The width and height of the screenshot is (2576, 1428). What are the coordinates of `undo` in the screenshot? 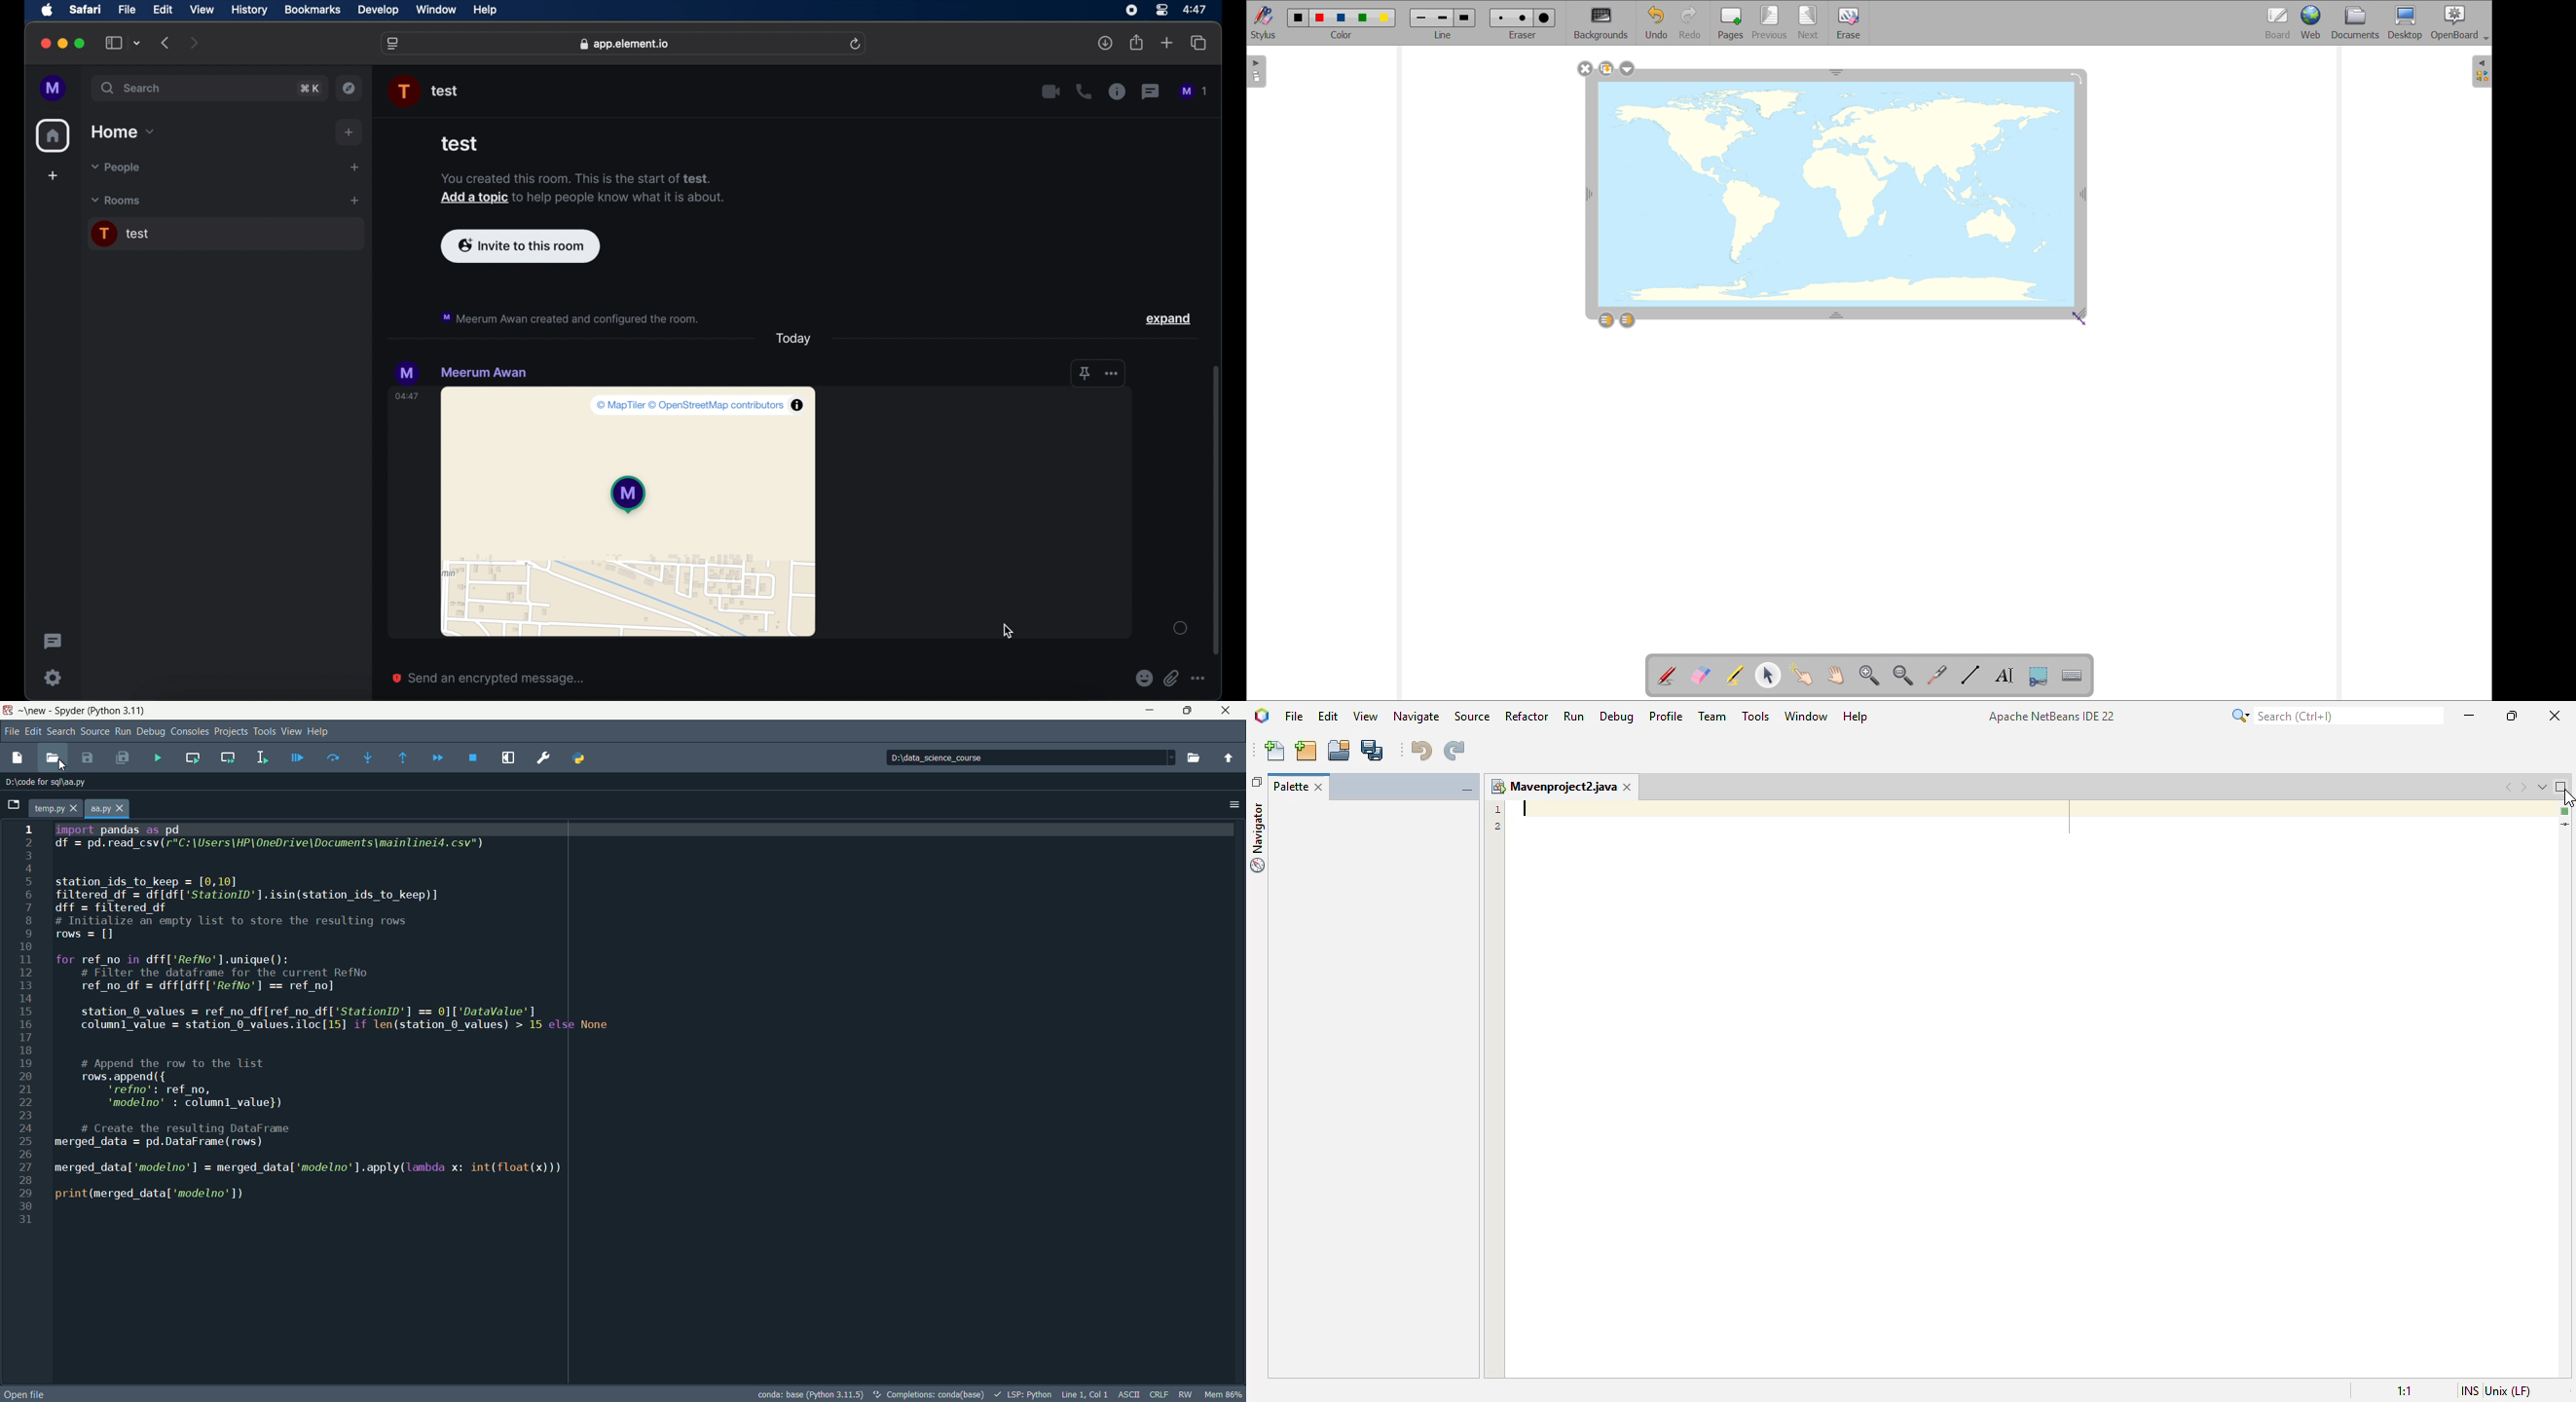 It's located at (1655, 22).